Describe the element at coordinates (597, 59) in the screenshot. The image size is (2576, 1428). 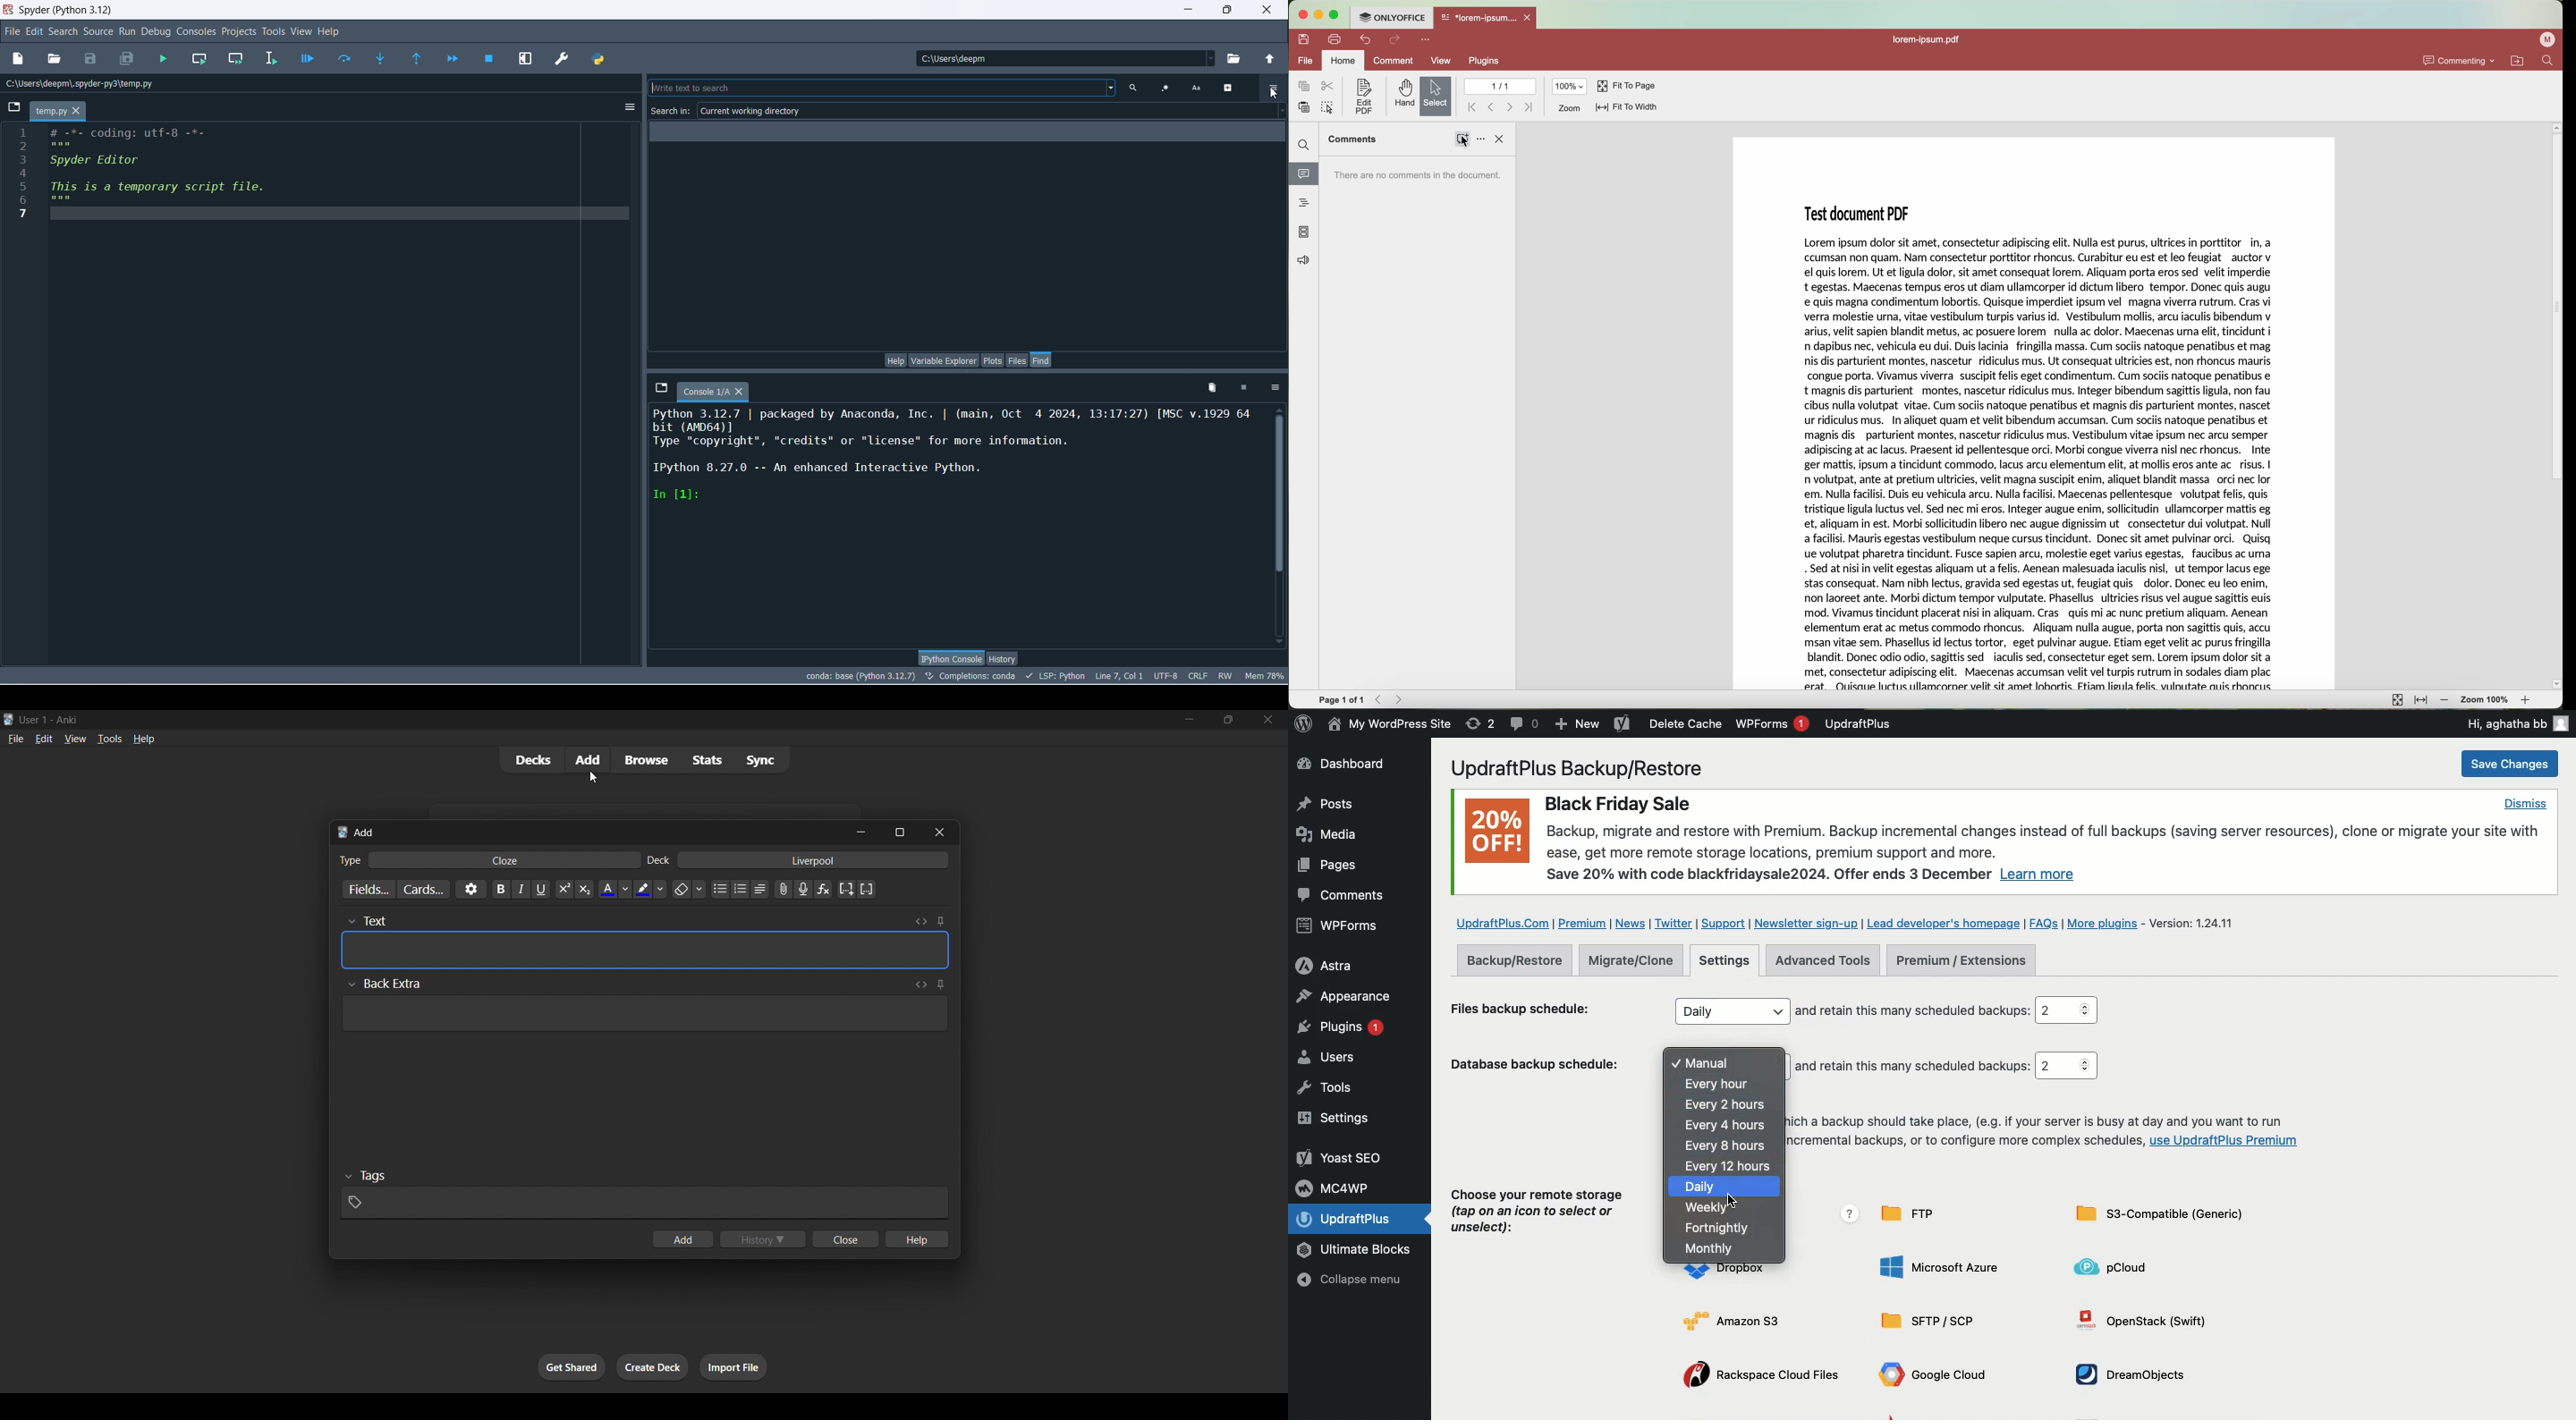
I see `PYTHONPATH MANAGER` at that location.